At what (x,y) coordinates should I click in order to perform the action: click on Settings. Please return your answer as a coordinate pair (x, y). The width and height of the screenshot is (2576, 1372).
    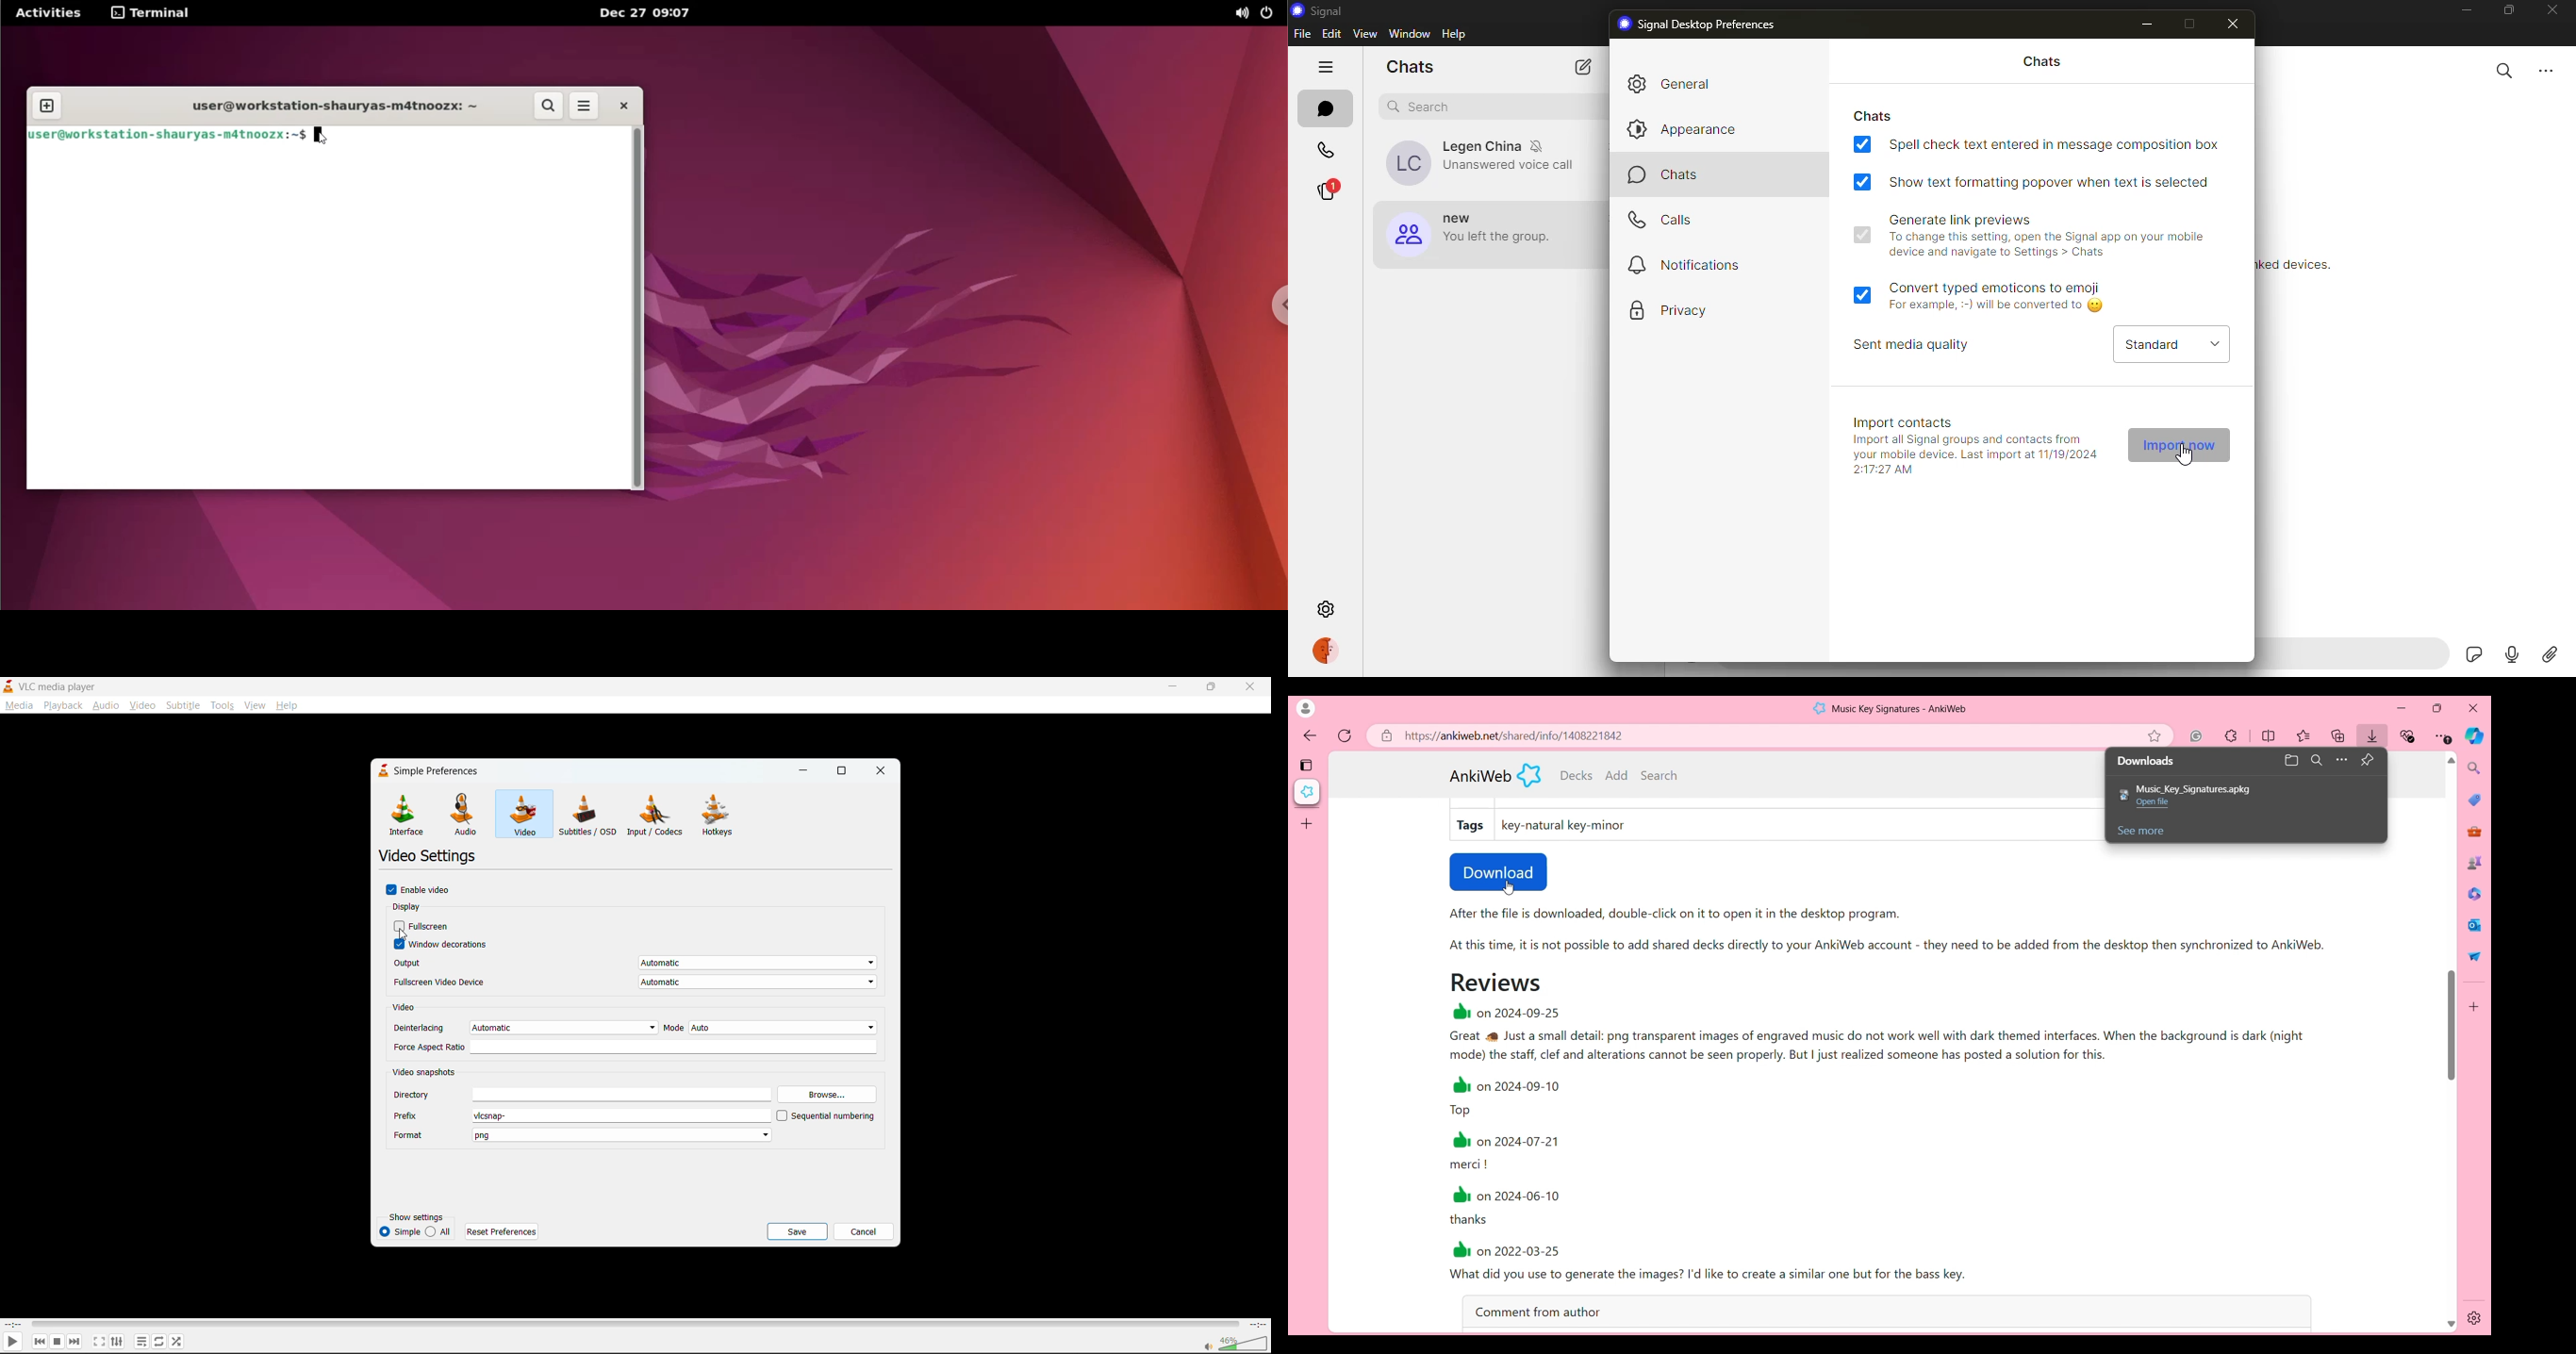
    Looking at the image, I should click on (2475, 1318).